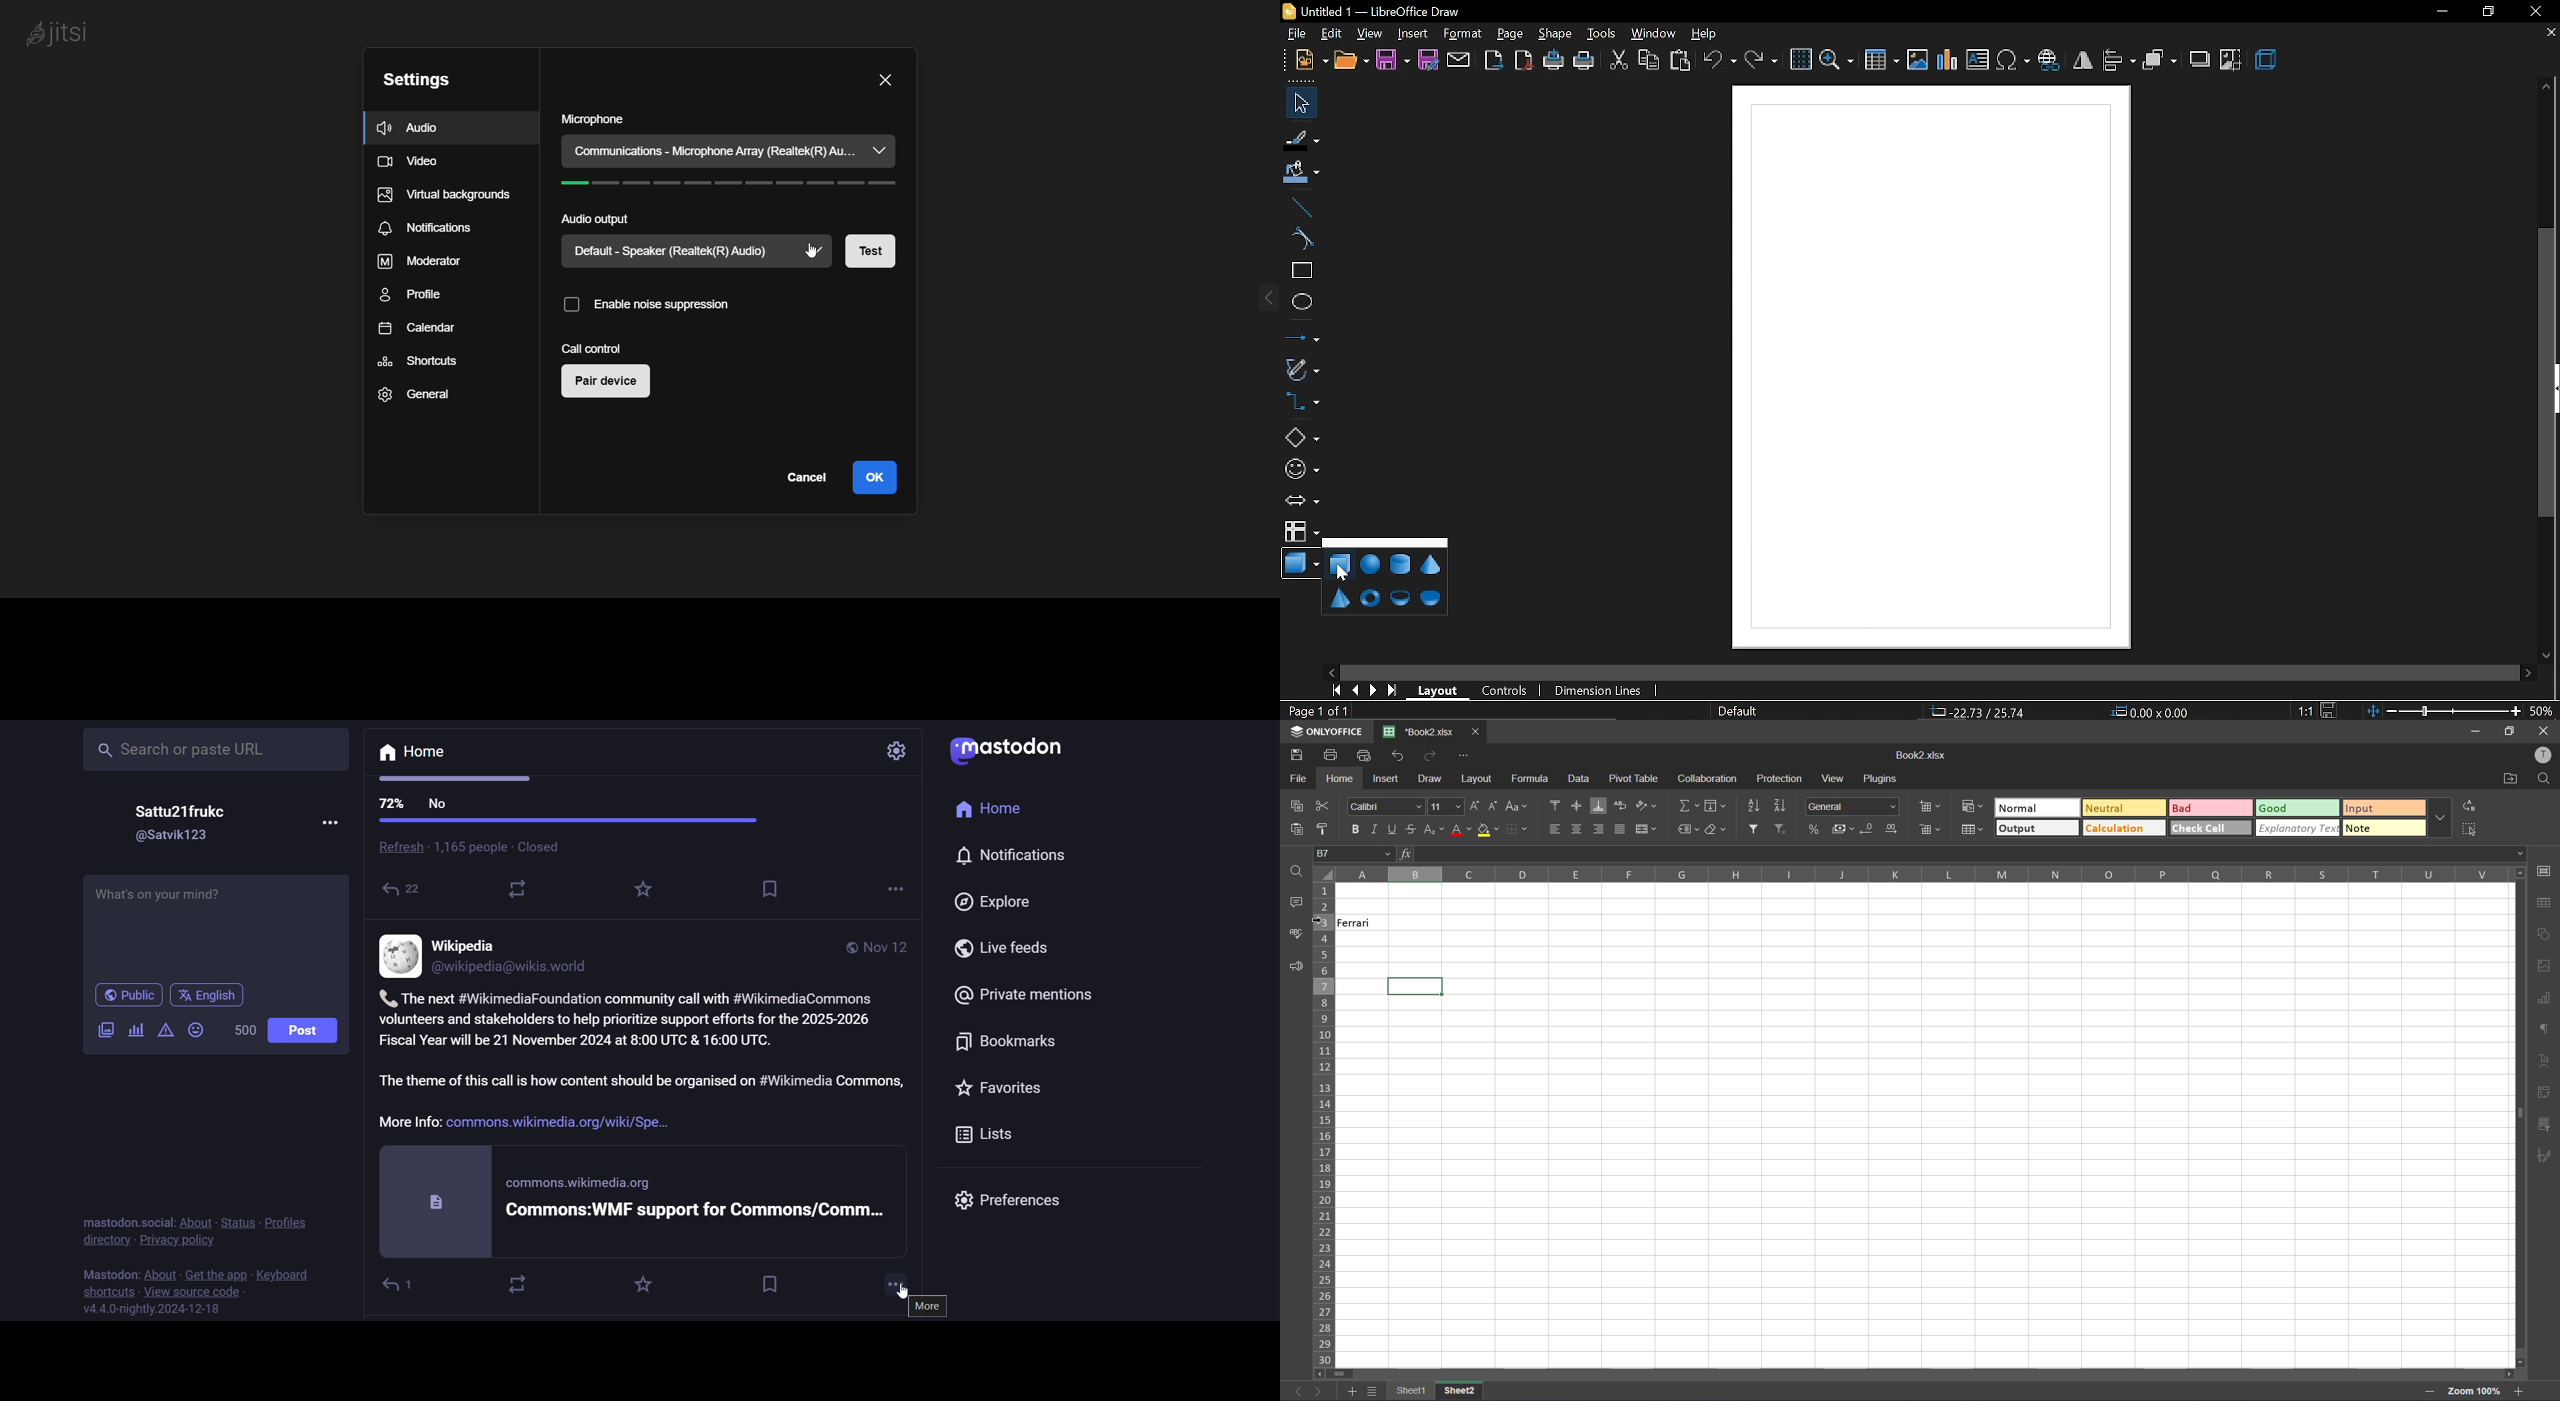 Image resolution: width=2576 pixels, height=1428 pixels. I want to click on minimize, so click(2477, 732).